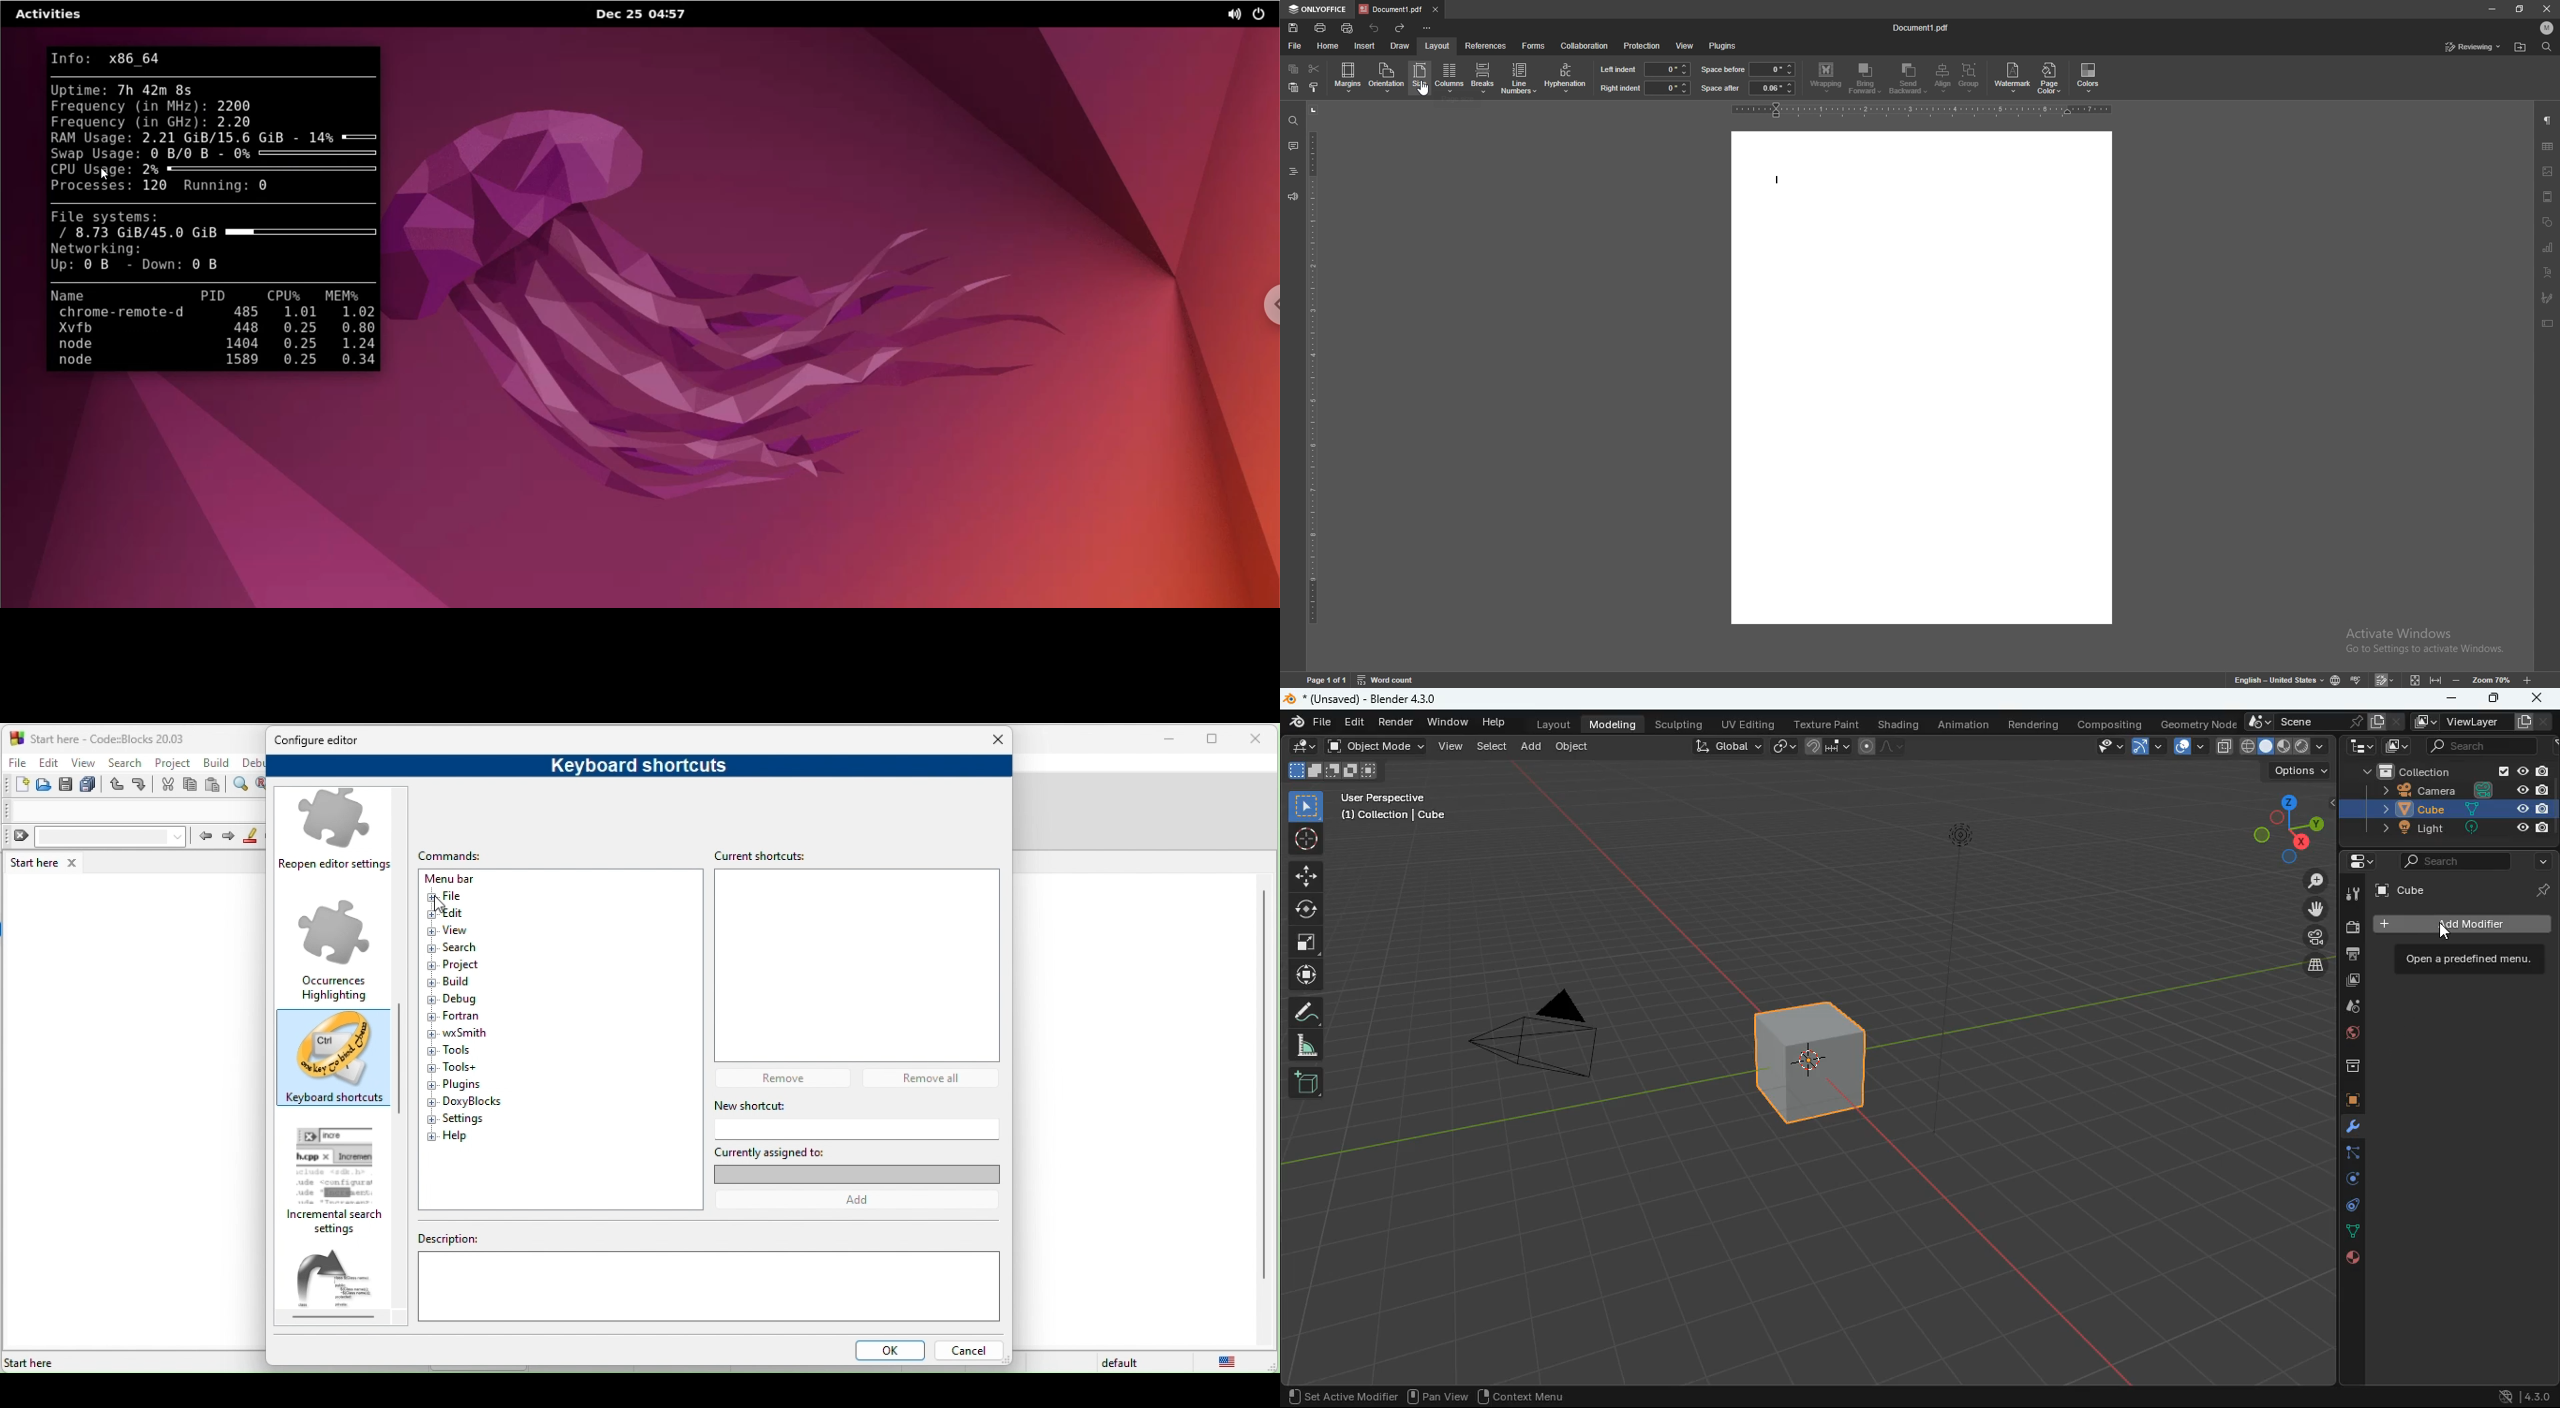 This screenshot has height=1428, width=2576. I want to click on paste, so click(1294, 87).